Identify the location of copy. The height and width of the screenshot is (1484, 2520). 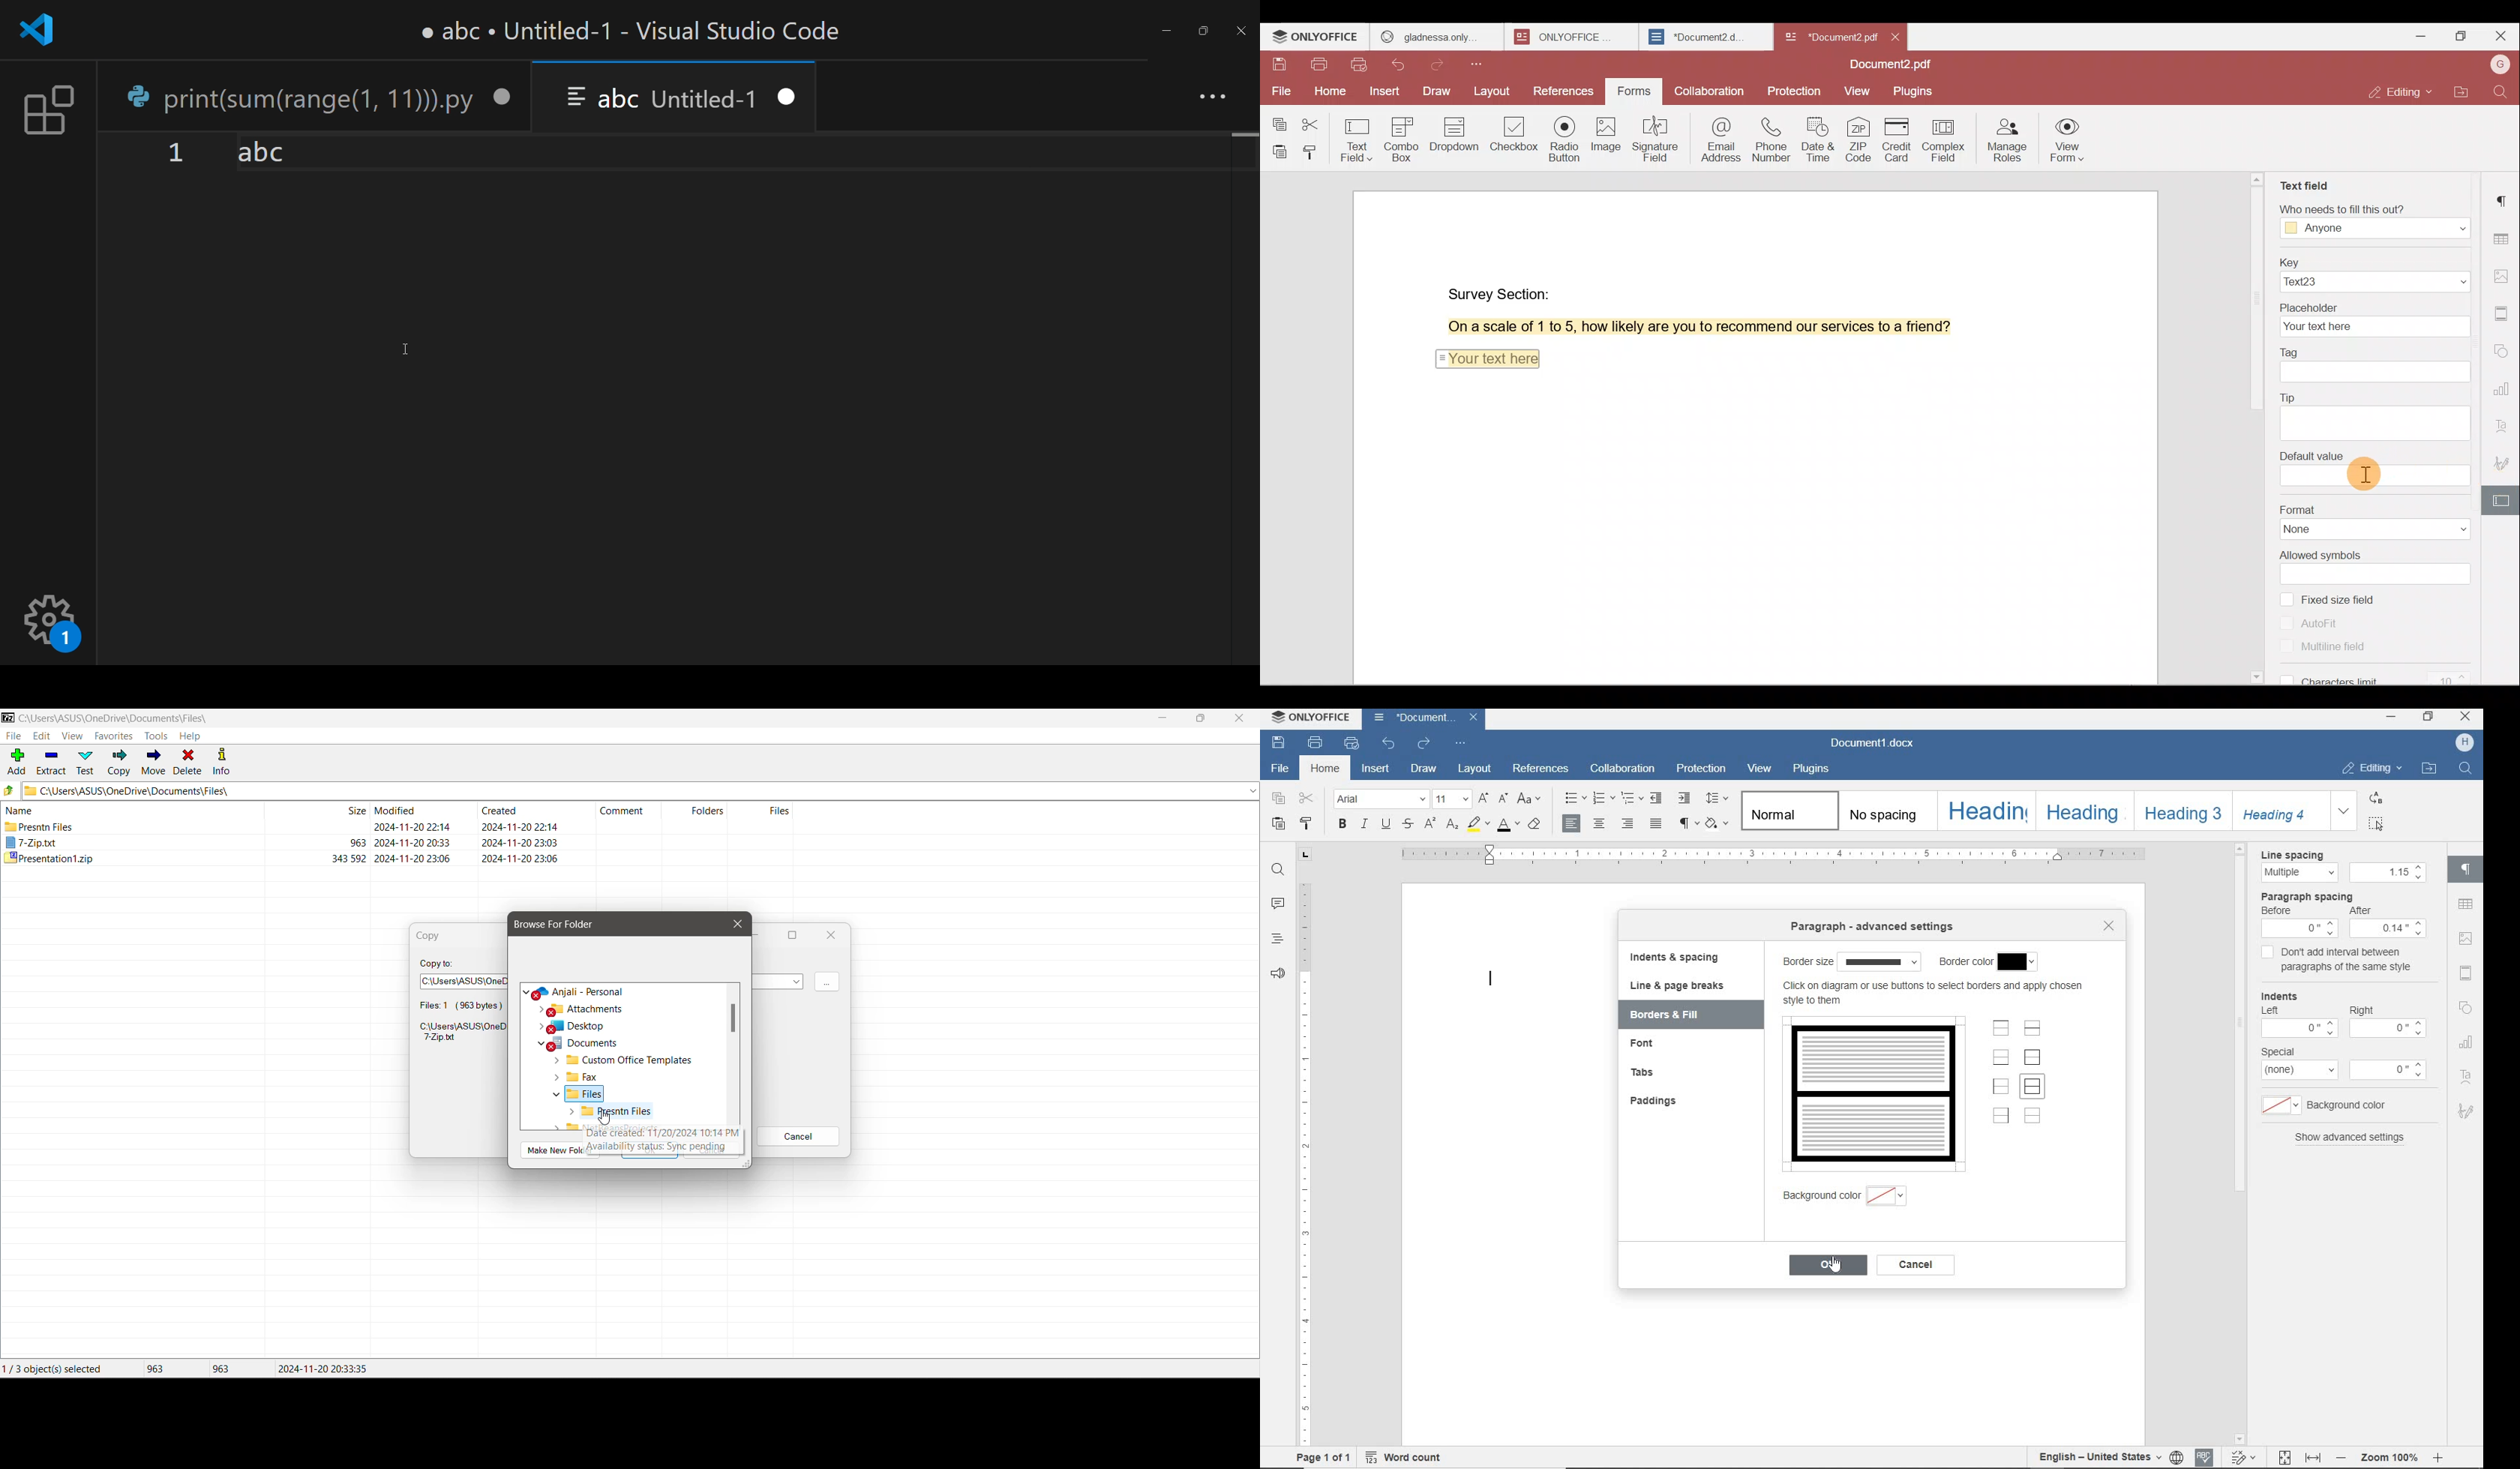
(1278, 800).